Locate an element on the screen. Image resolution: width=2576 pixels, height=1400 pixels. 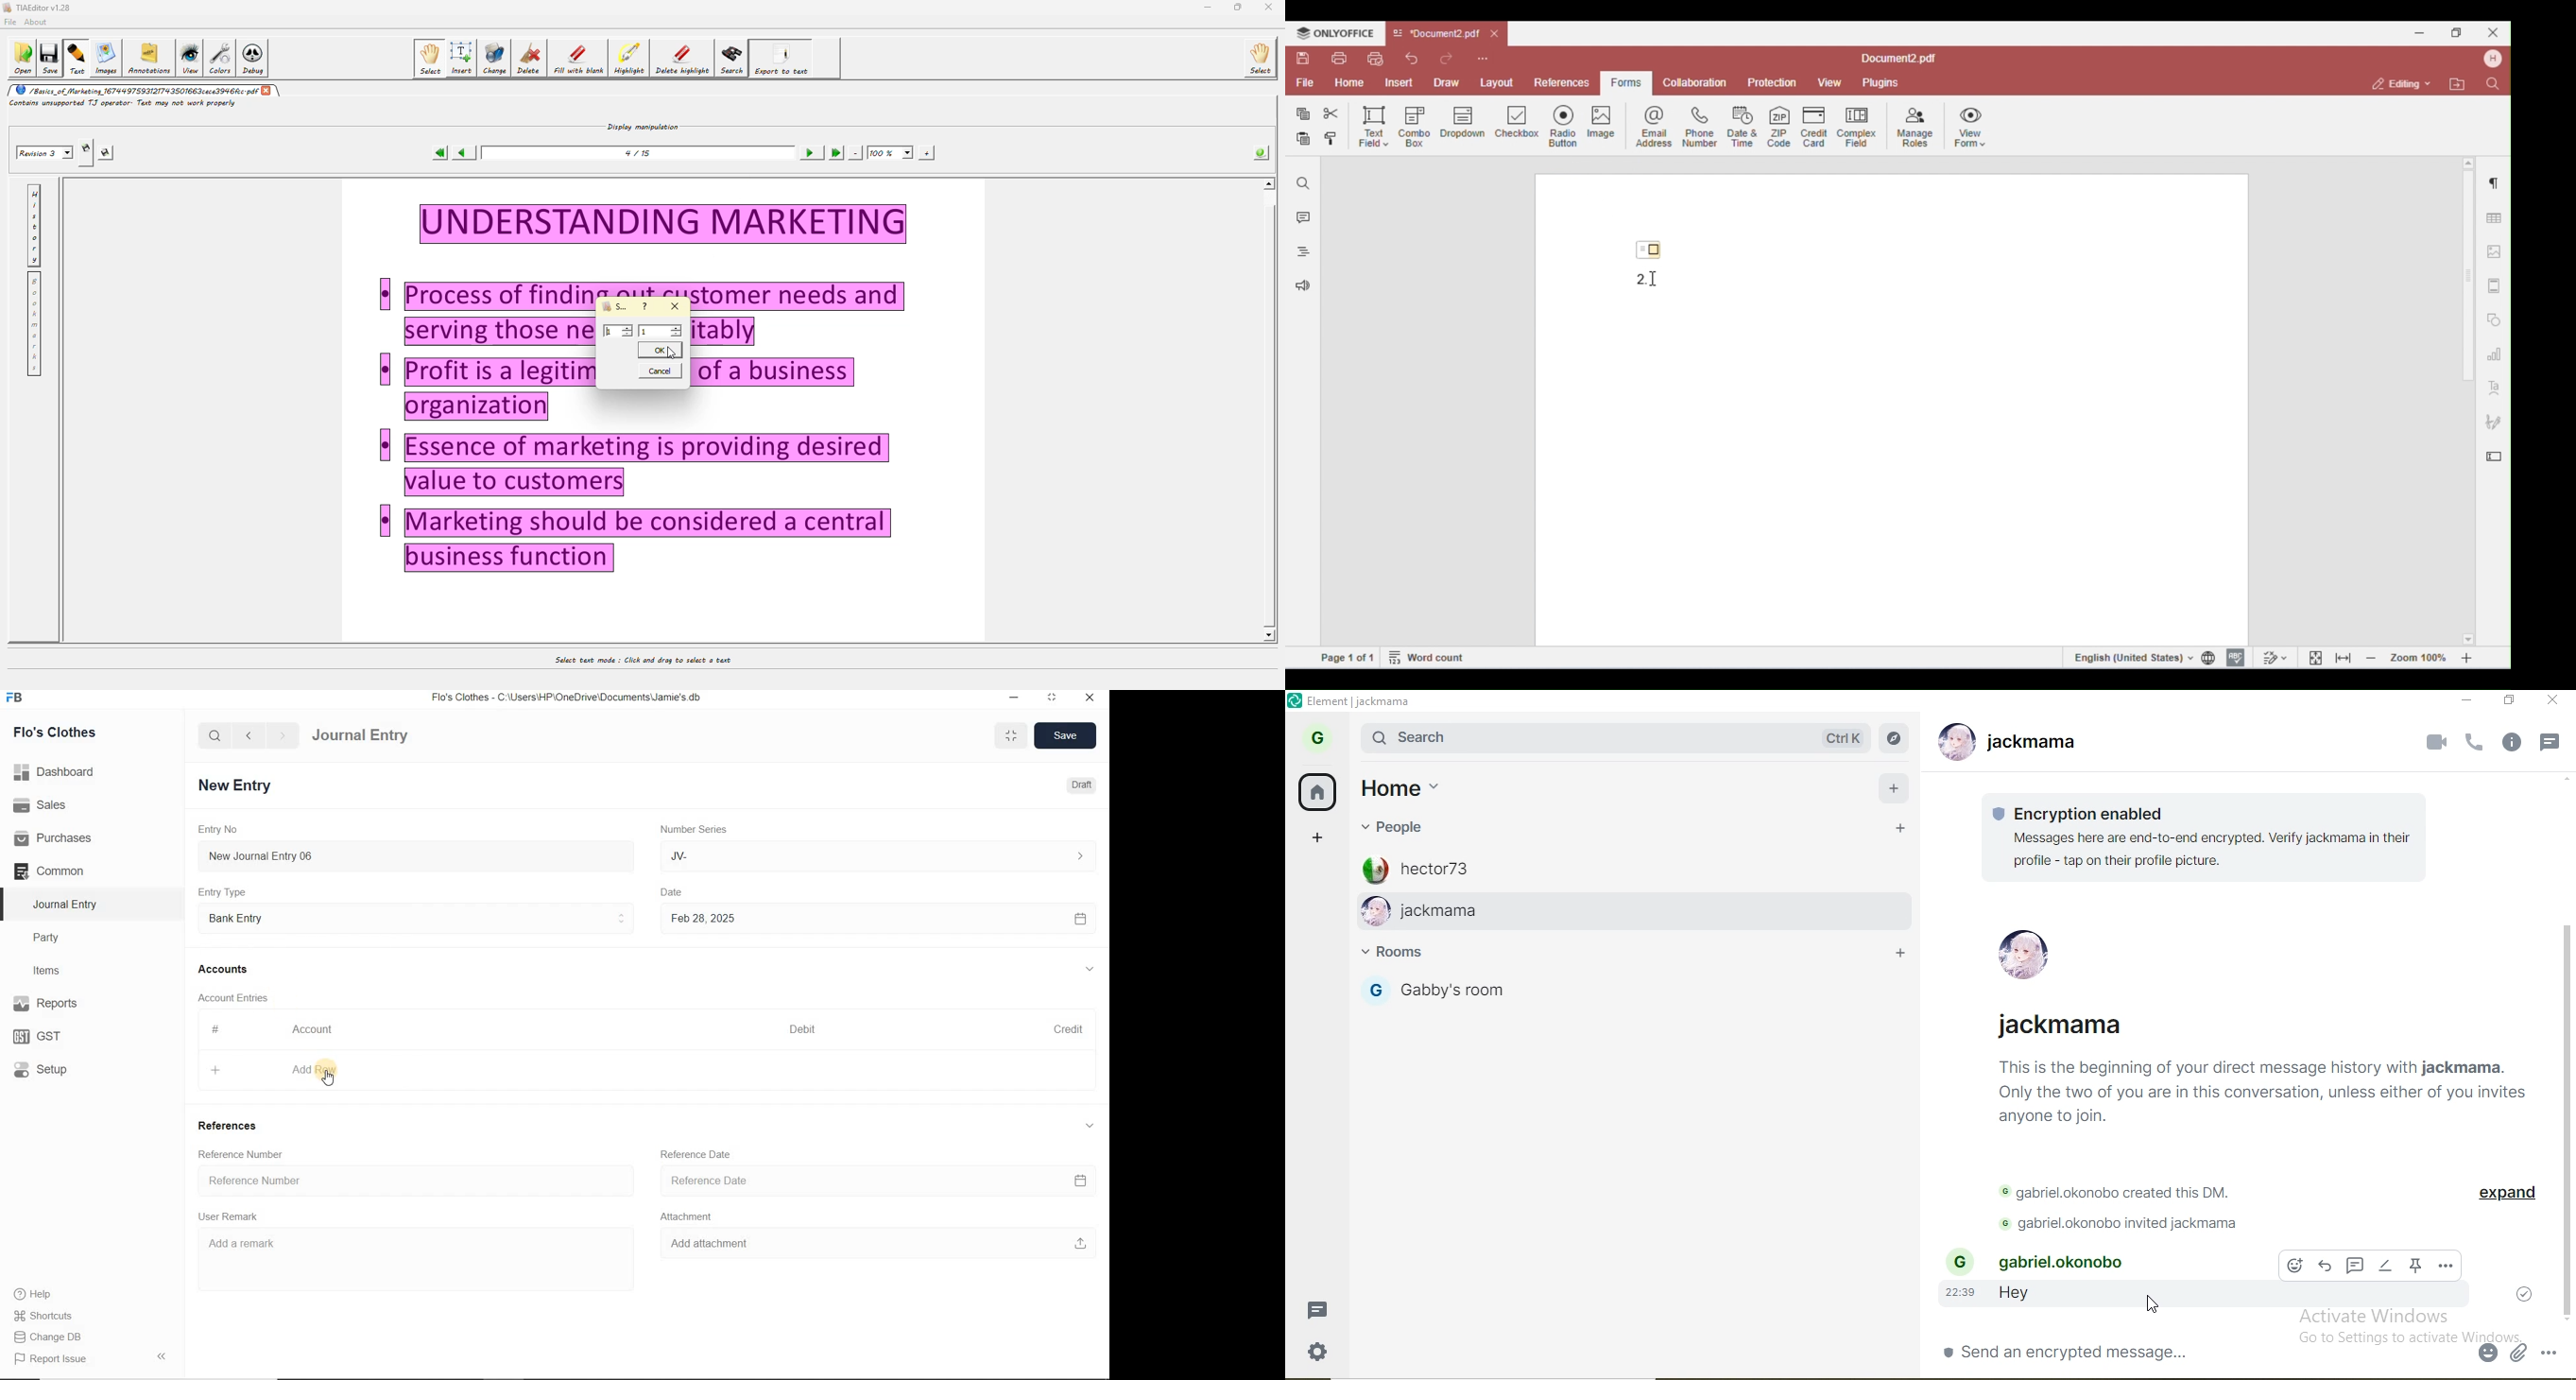
JV is located at coordinates (876, 856).